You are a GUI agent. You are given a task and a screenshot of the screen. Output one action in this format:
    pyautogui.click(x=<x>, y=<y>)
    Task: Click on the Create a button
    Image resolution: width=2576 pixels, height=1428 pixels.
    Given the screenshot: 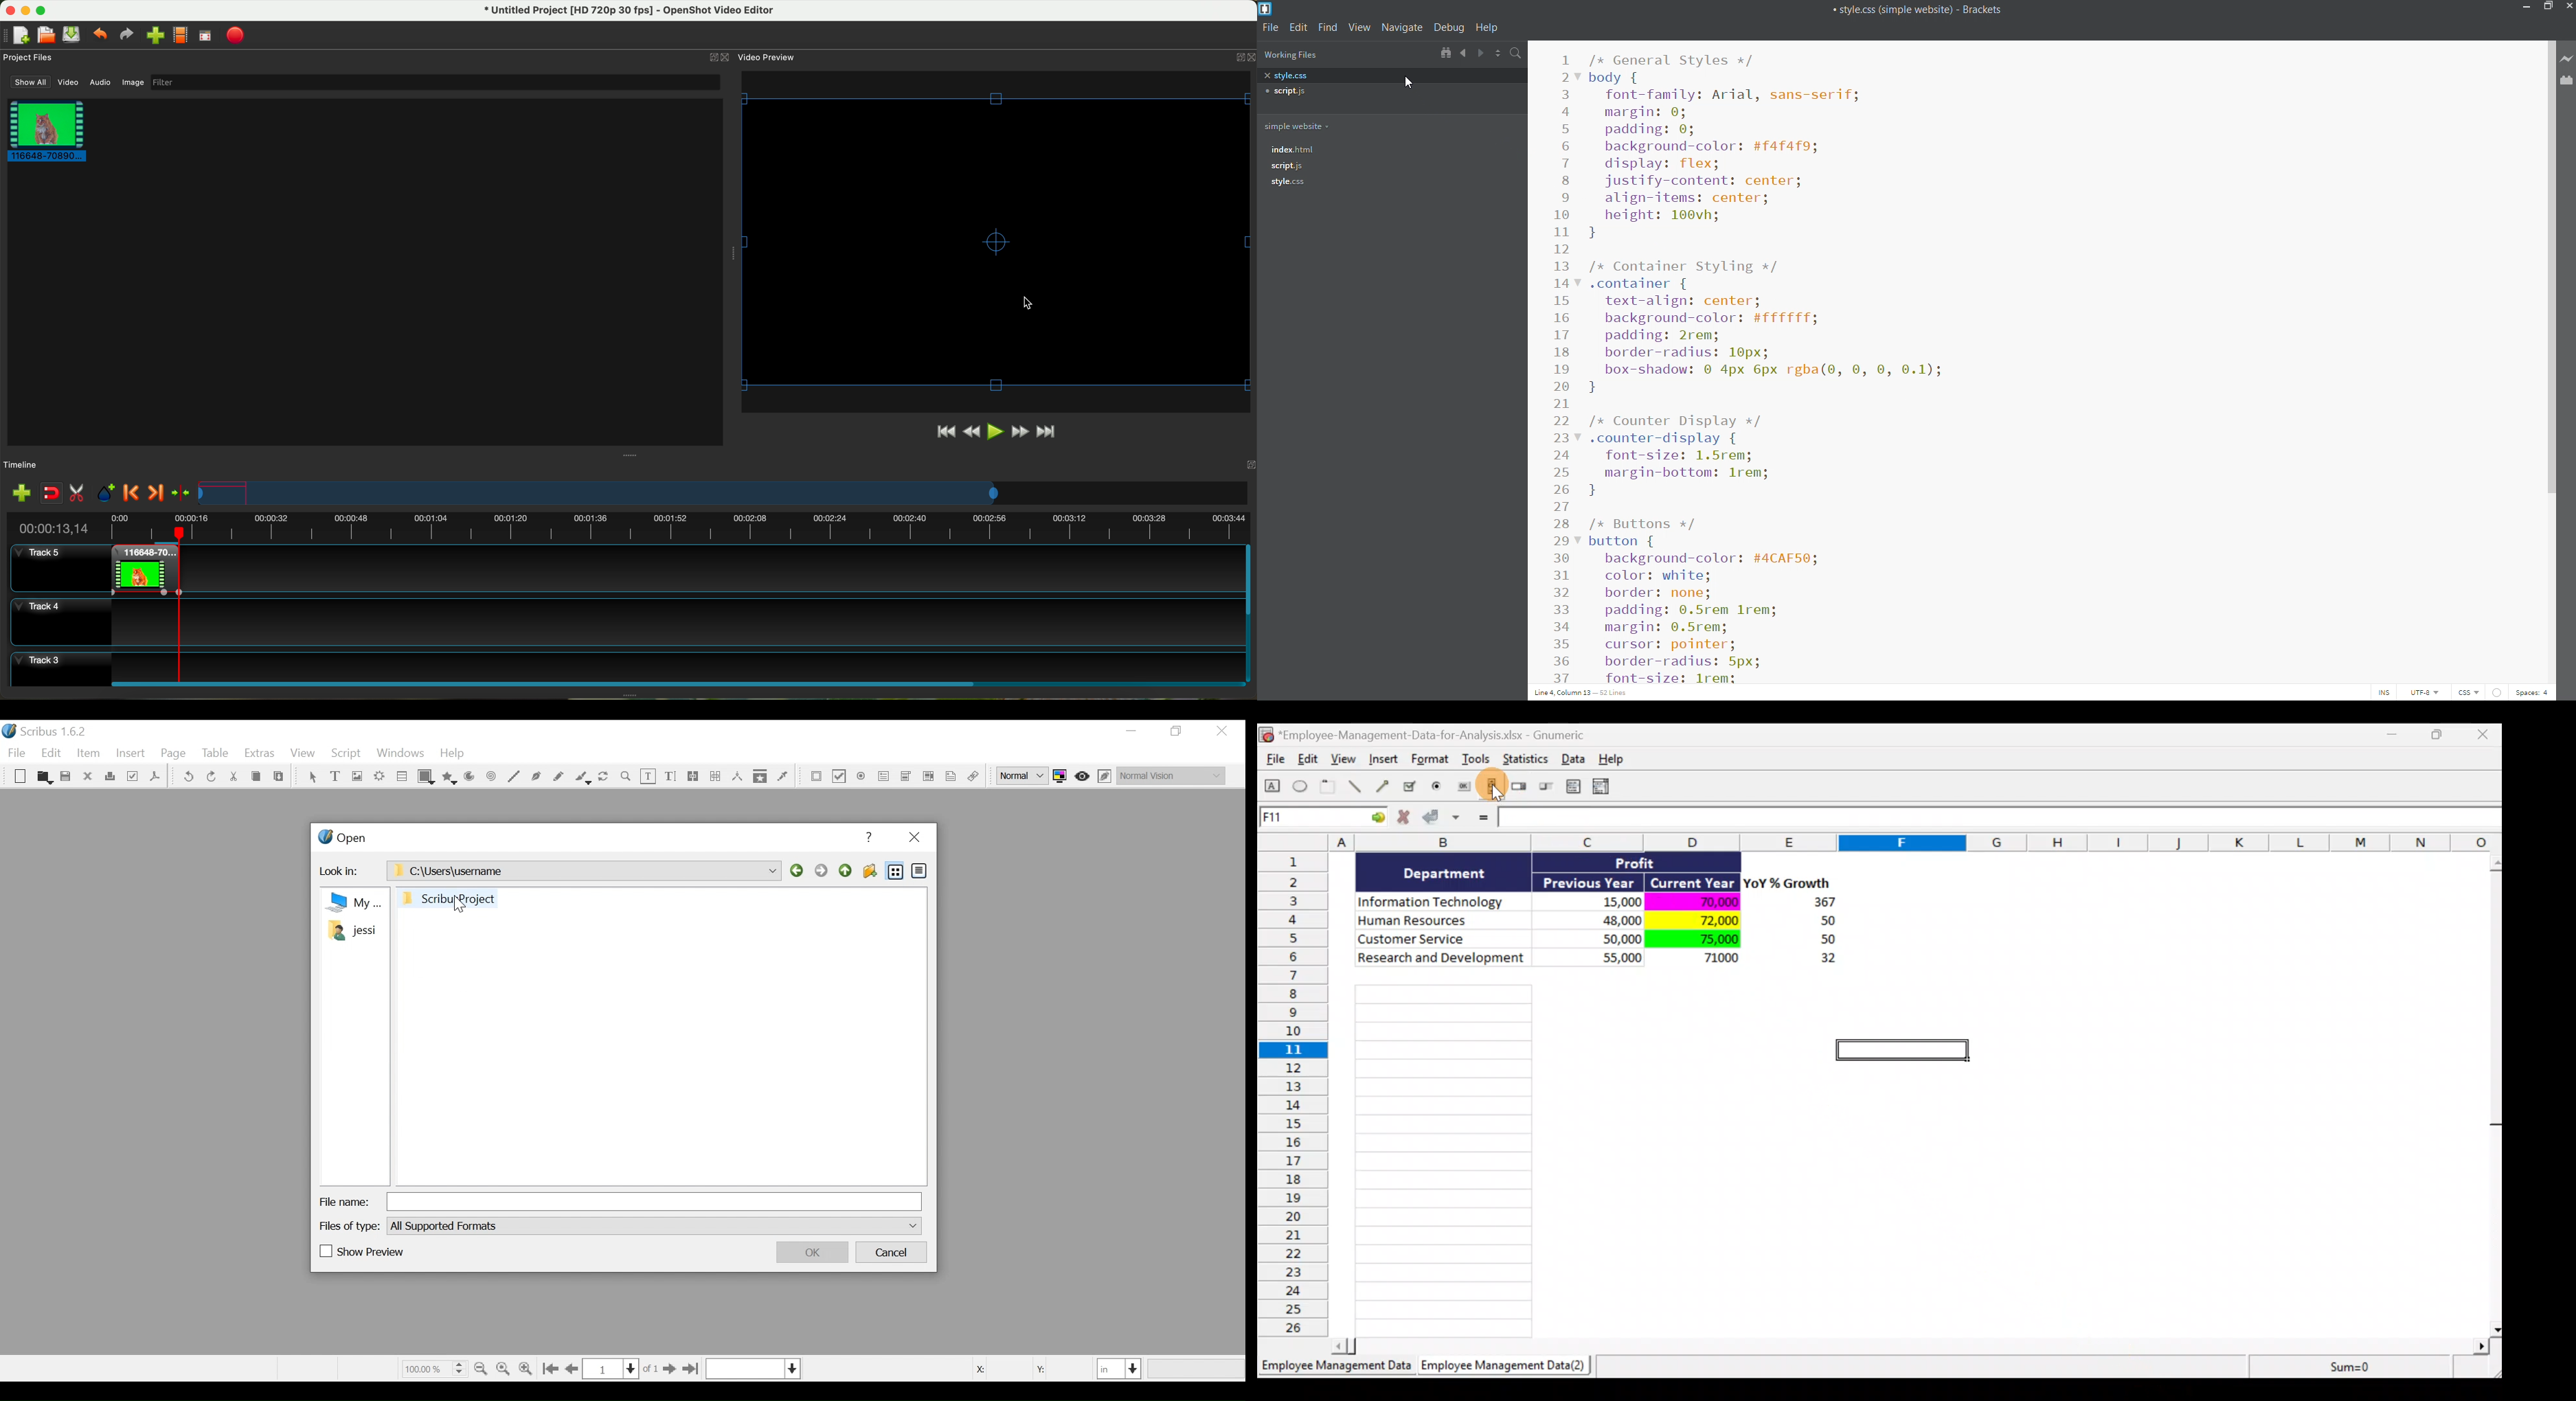 What is the action you would take?
    pyautogui.click(x=1463, y=789)
    